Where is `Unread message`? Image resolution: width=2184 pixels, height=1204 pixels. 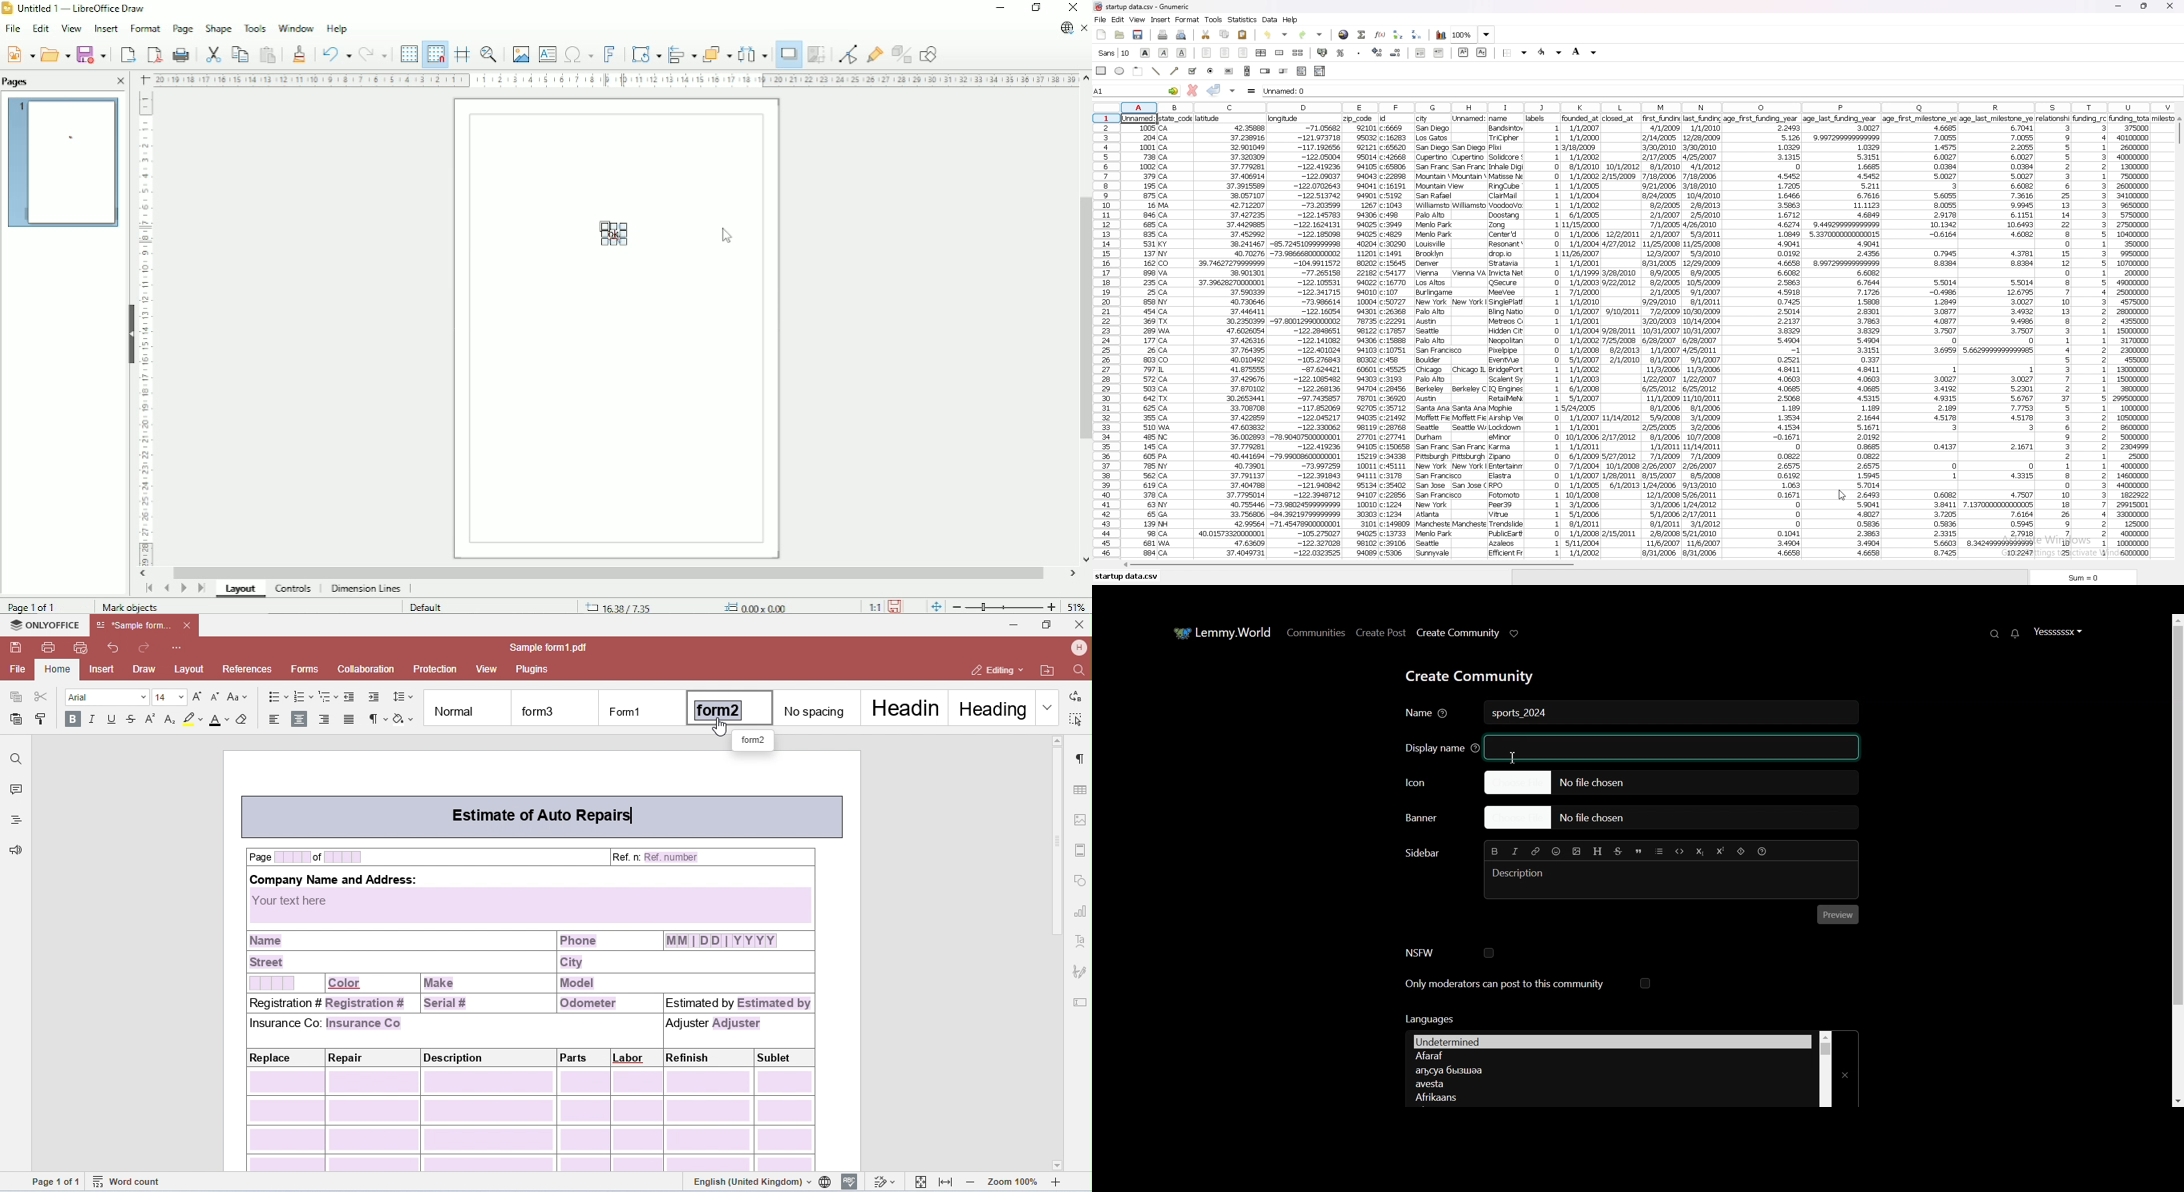 Unread message is located at coordinates (2014, 634).